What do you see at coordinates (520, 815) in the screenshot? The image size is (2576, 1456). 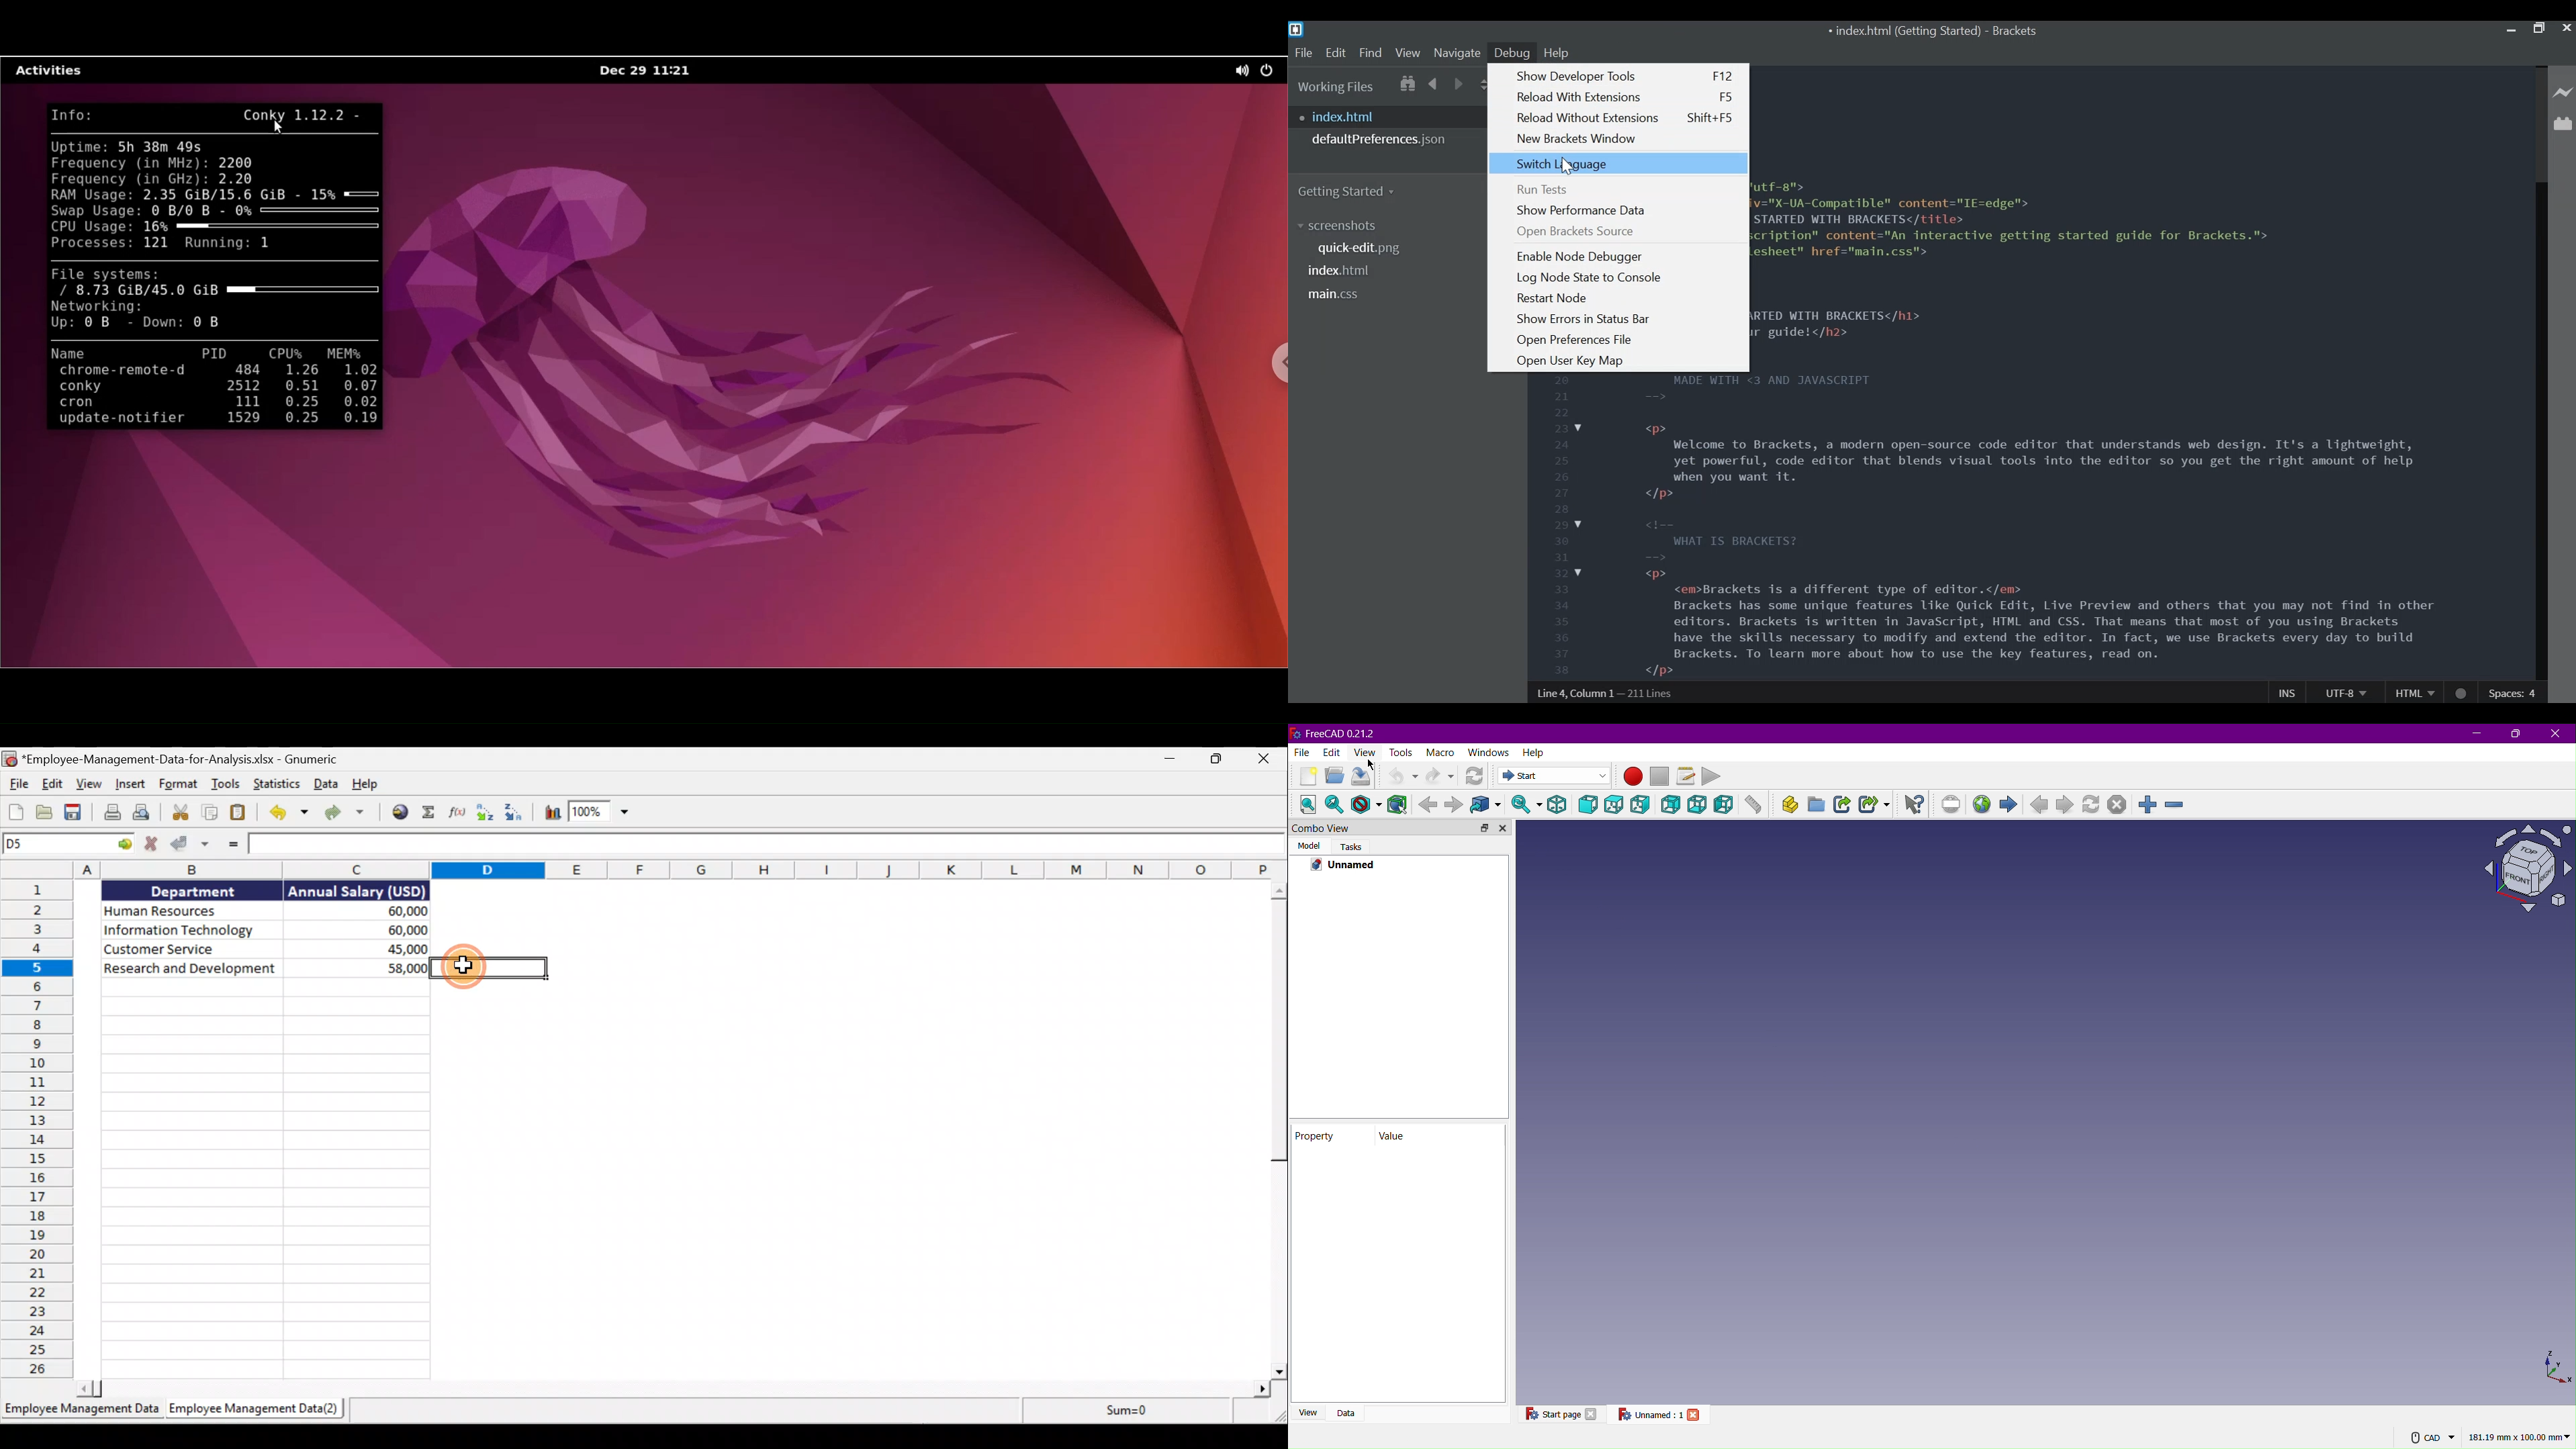 I see `Sort descending` at bounding box center [520, 815].